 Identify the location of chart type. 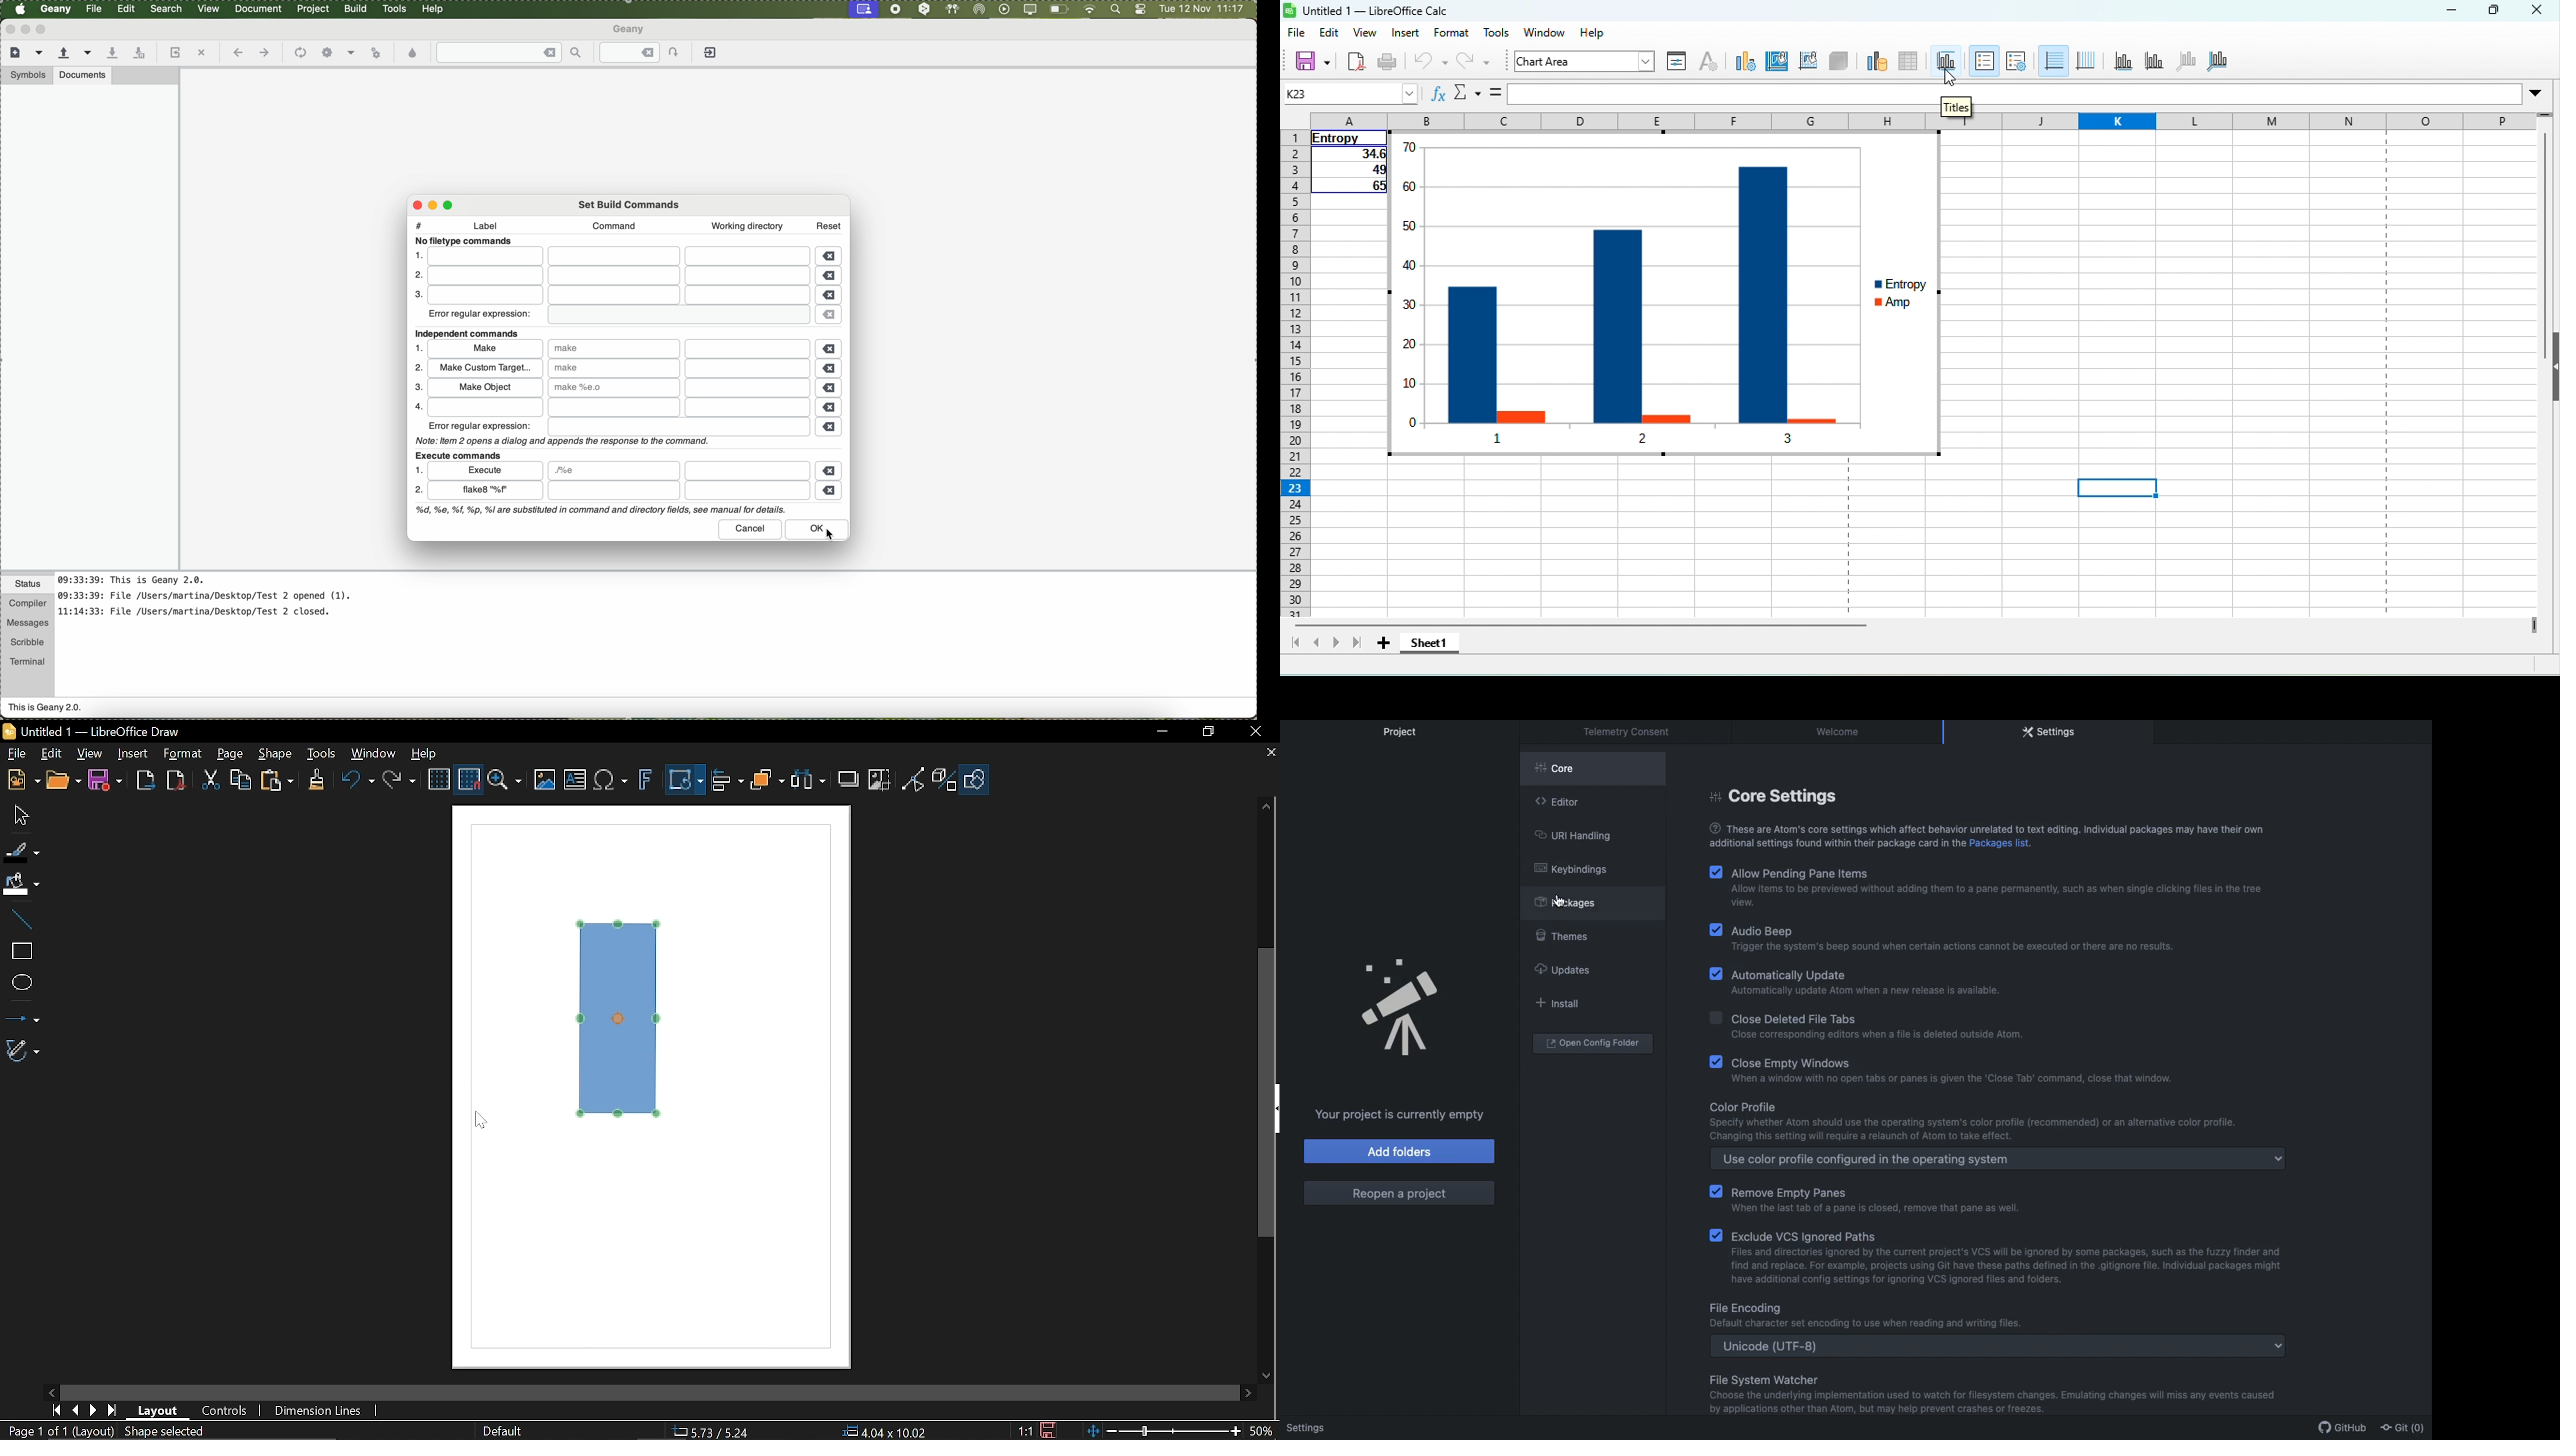
(1745, 65).